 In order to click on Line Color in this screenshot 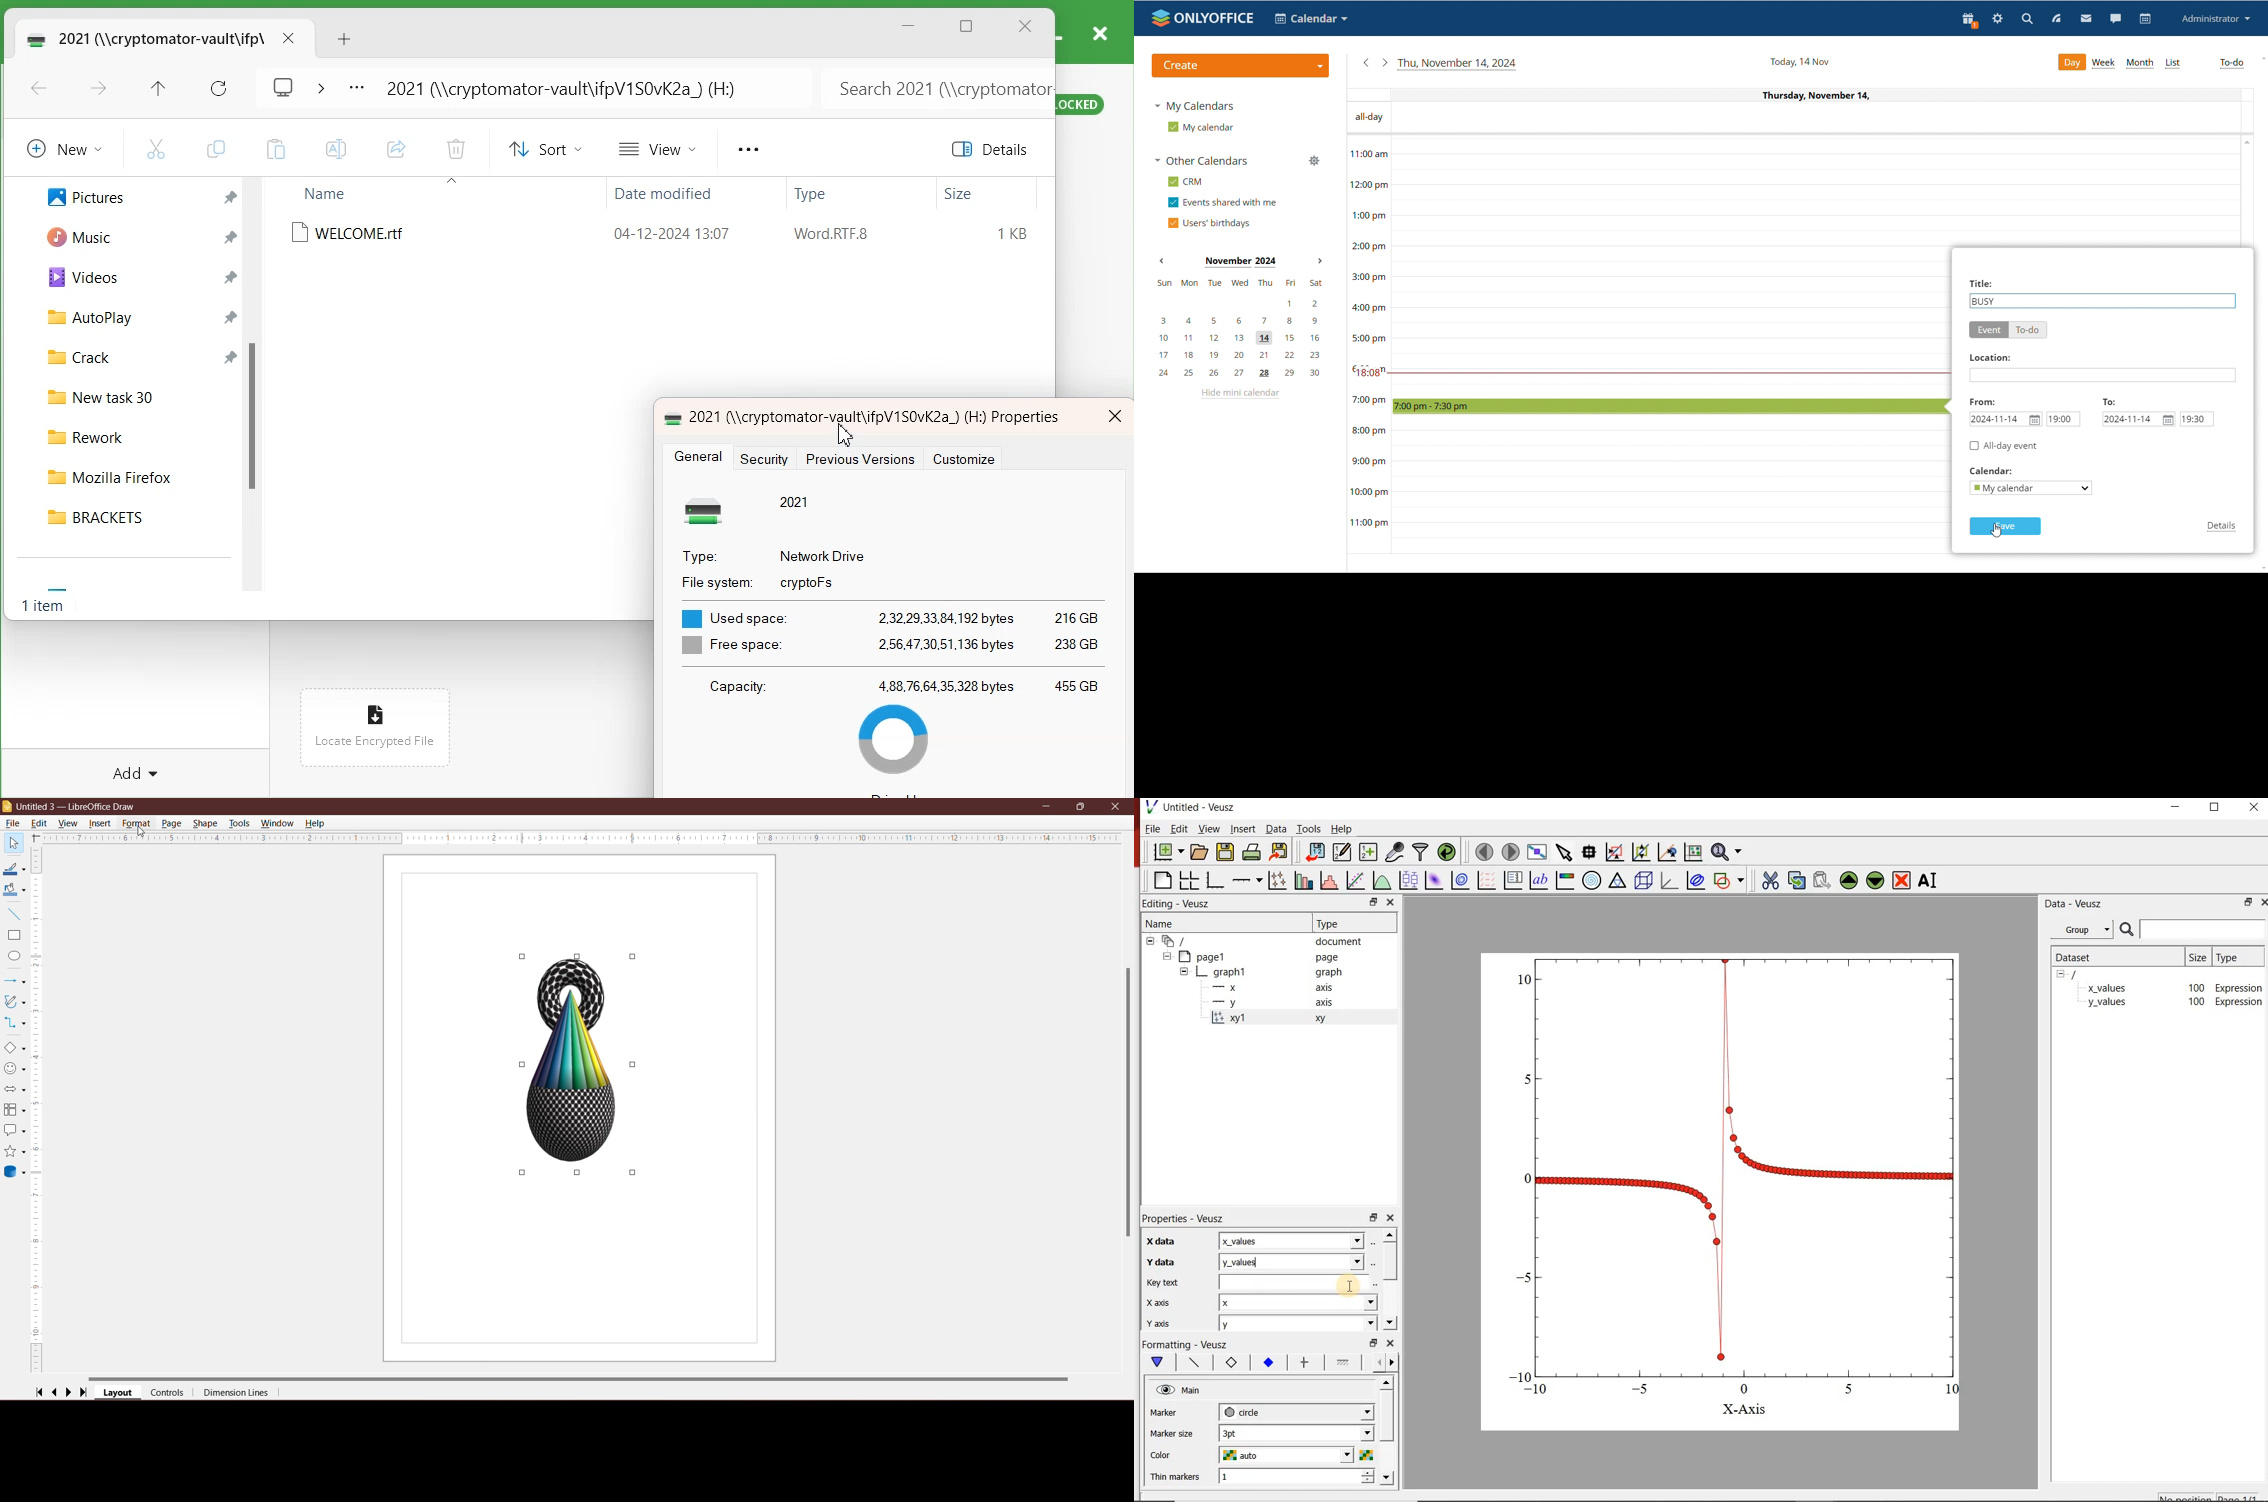, I will do `click(14, 869)`.